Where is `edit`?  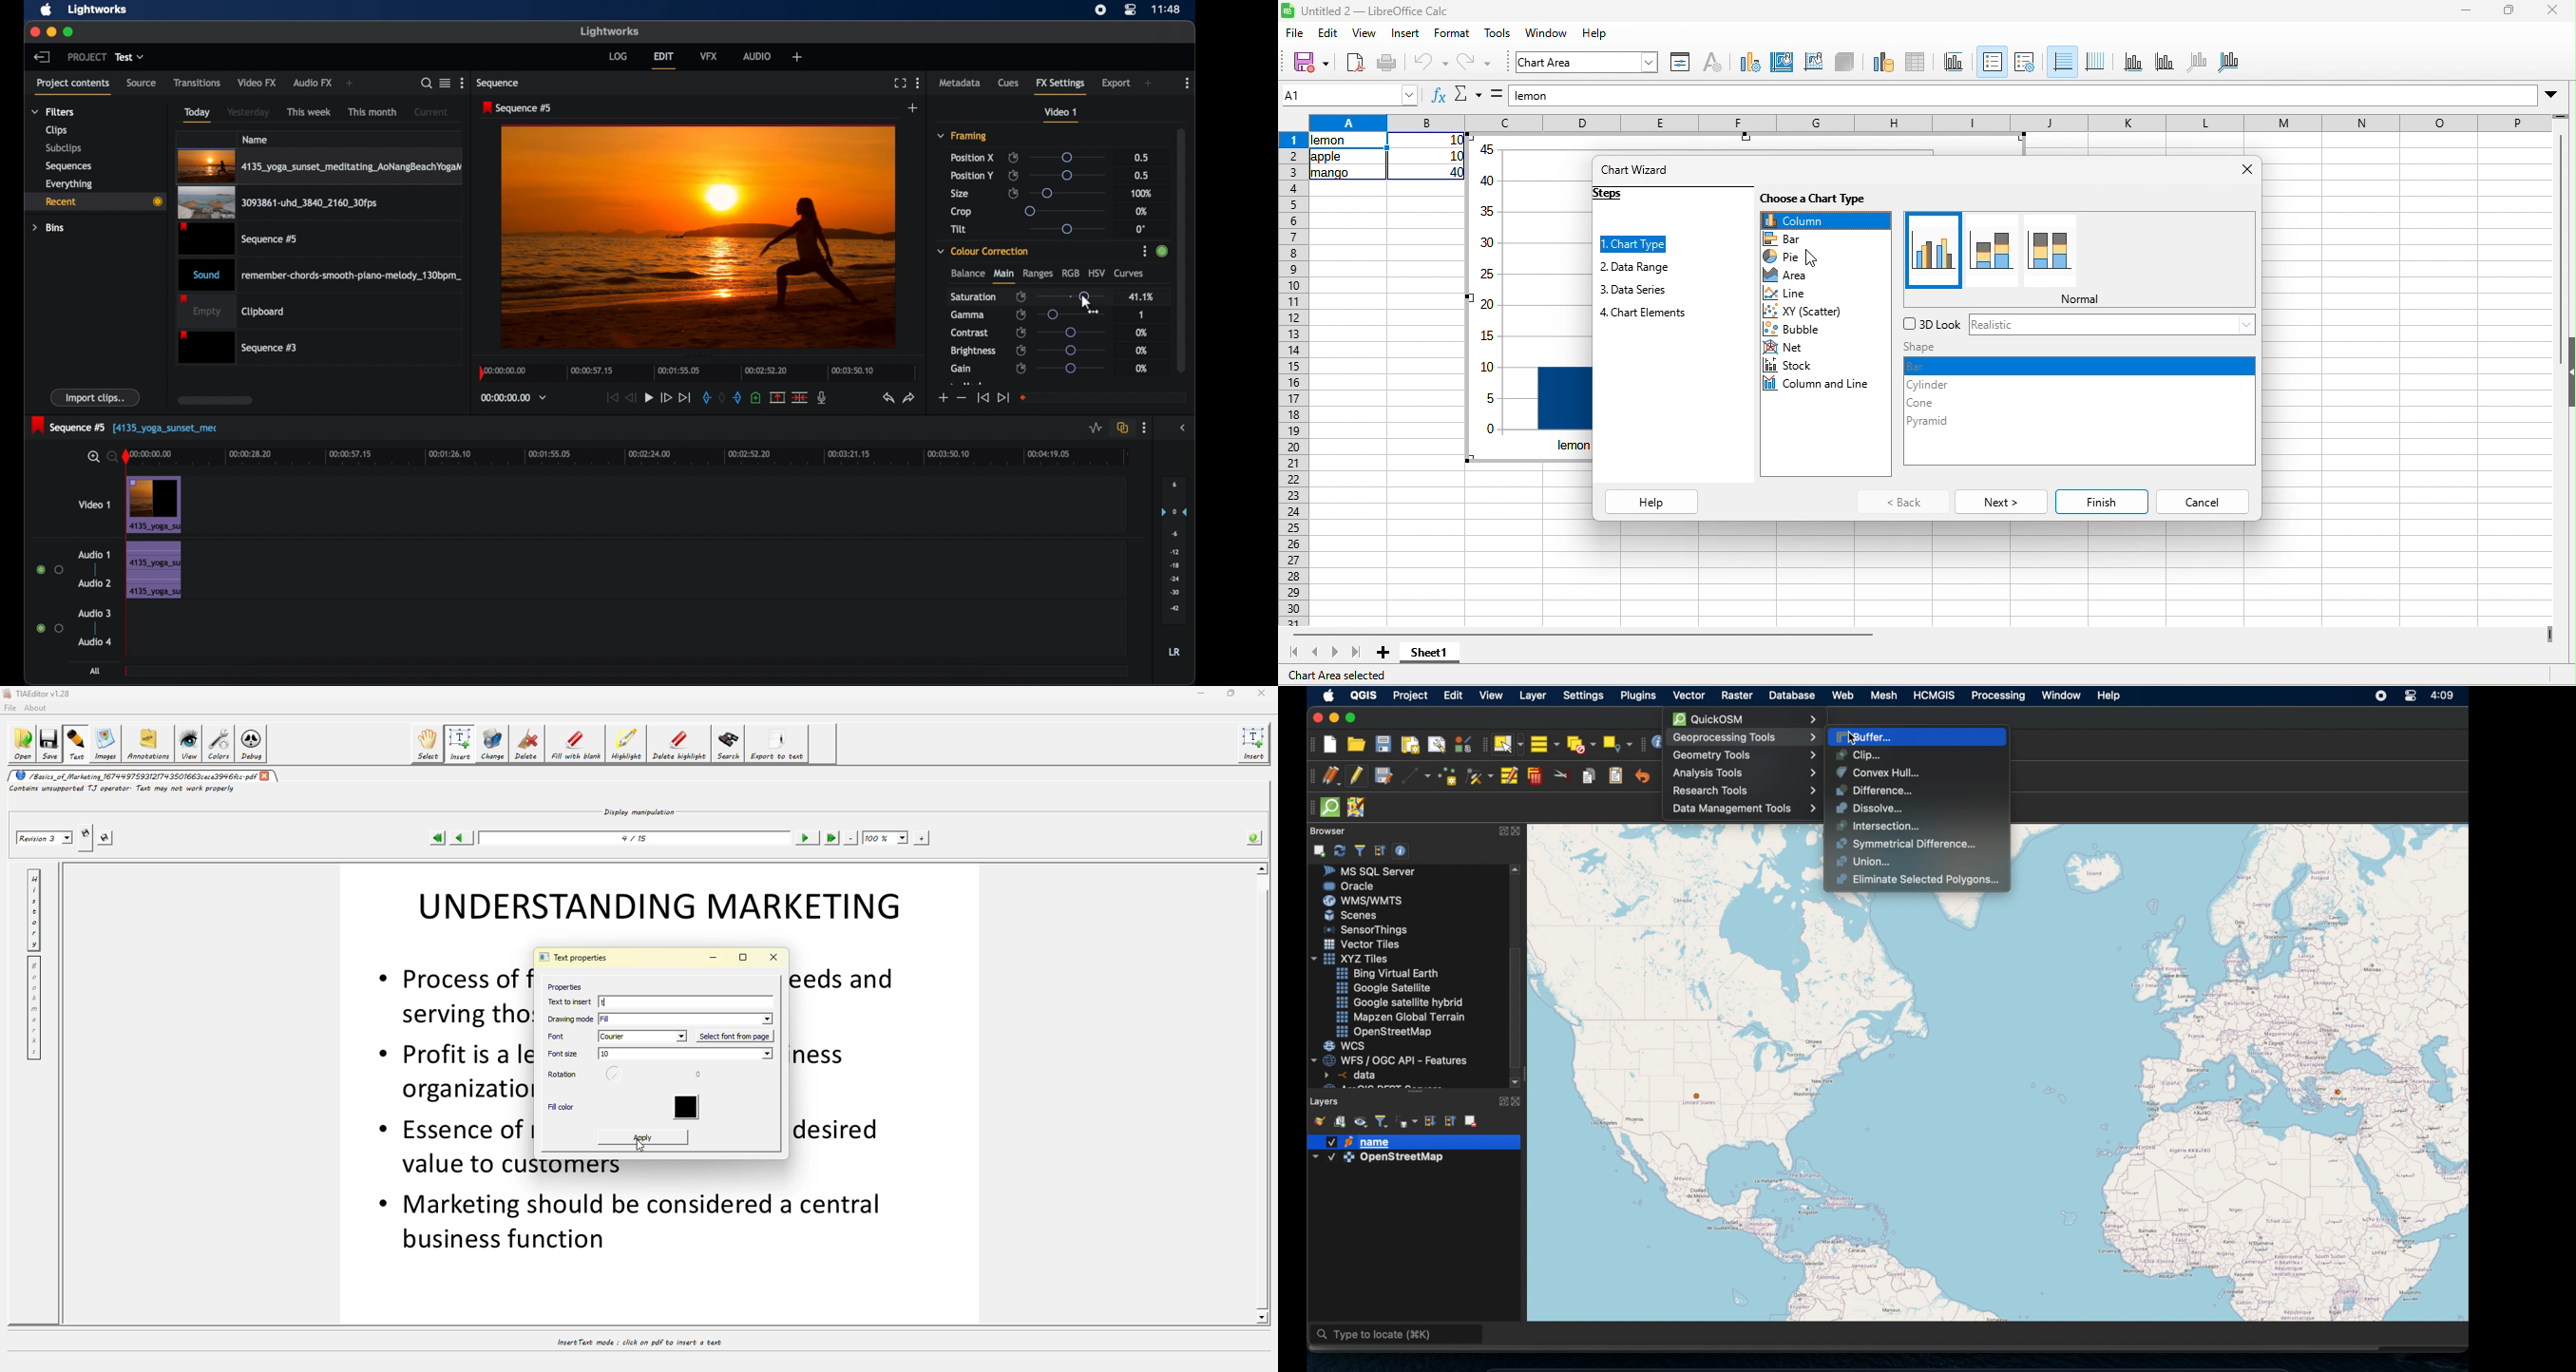
edit is located at coordinates (1327, 35).